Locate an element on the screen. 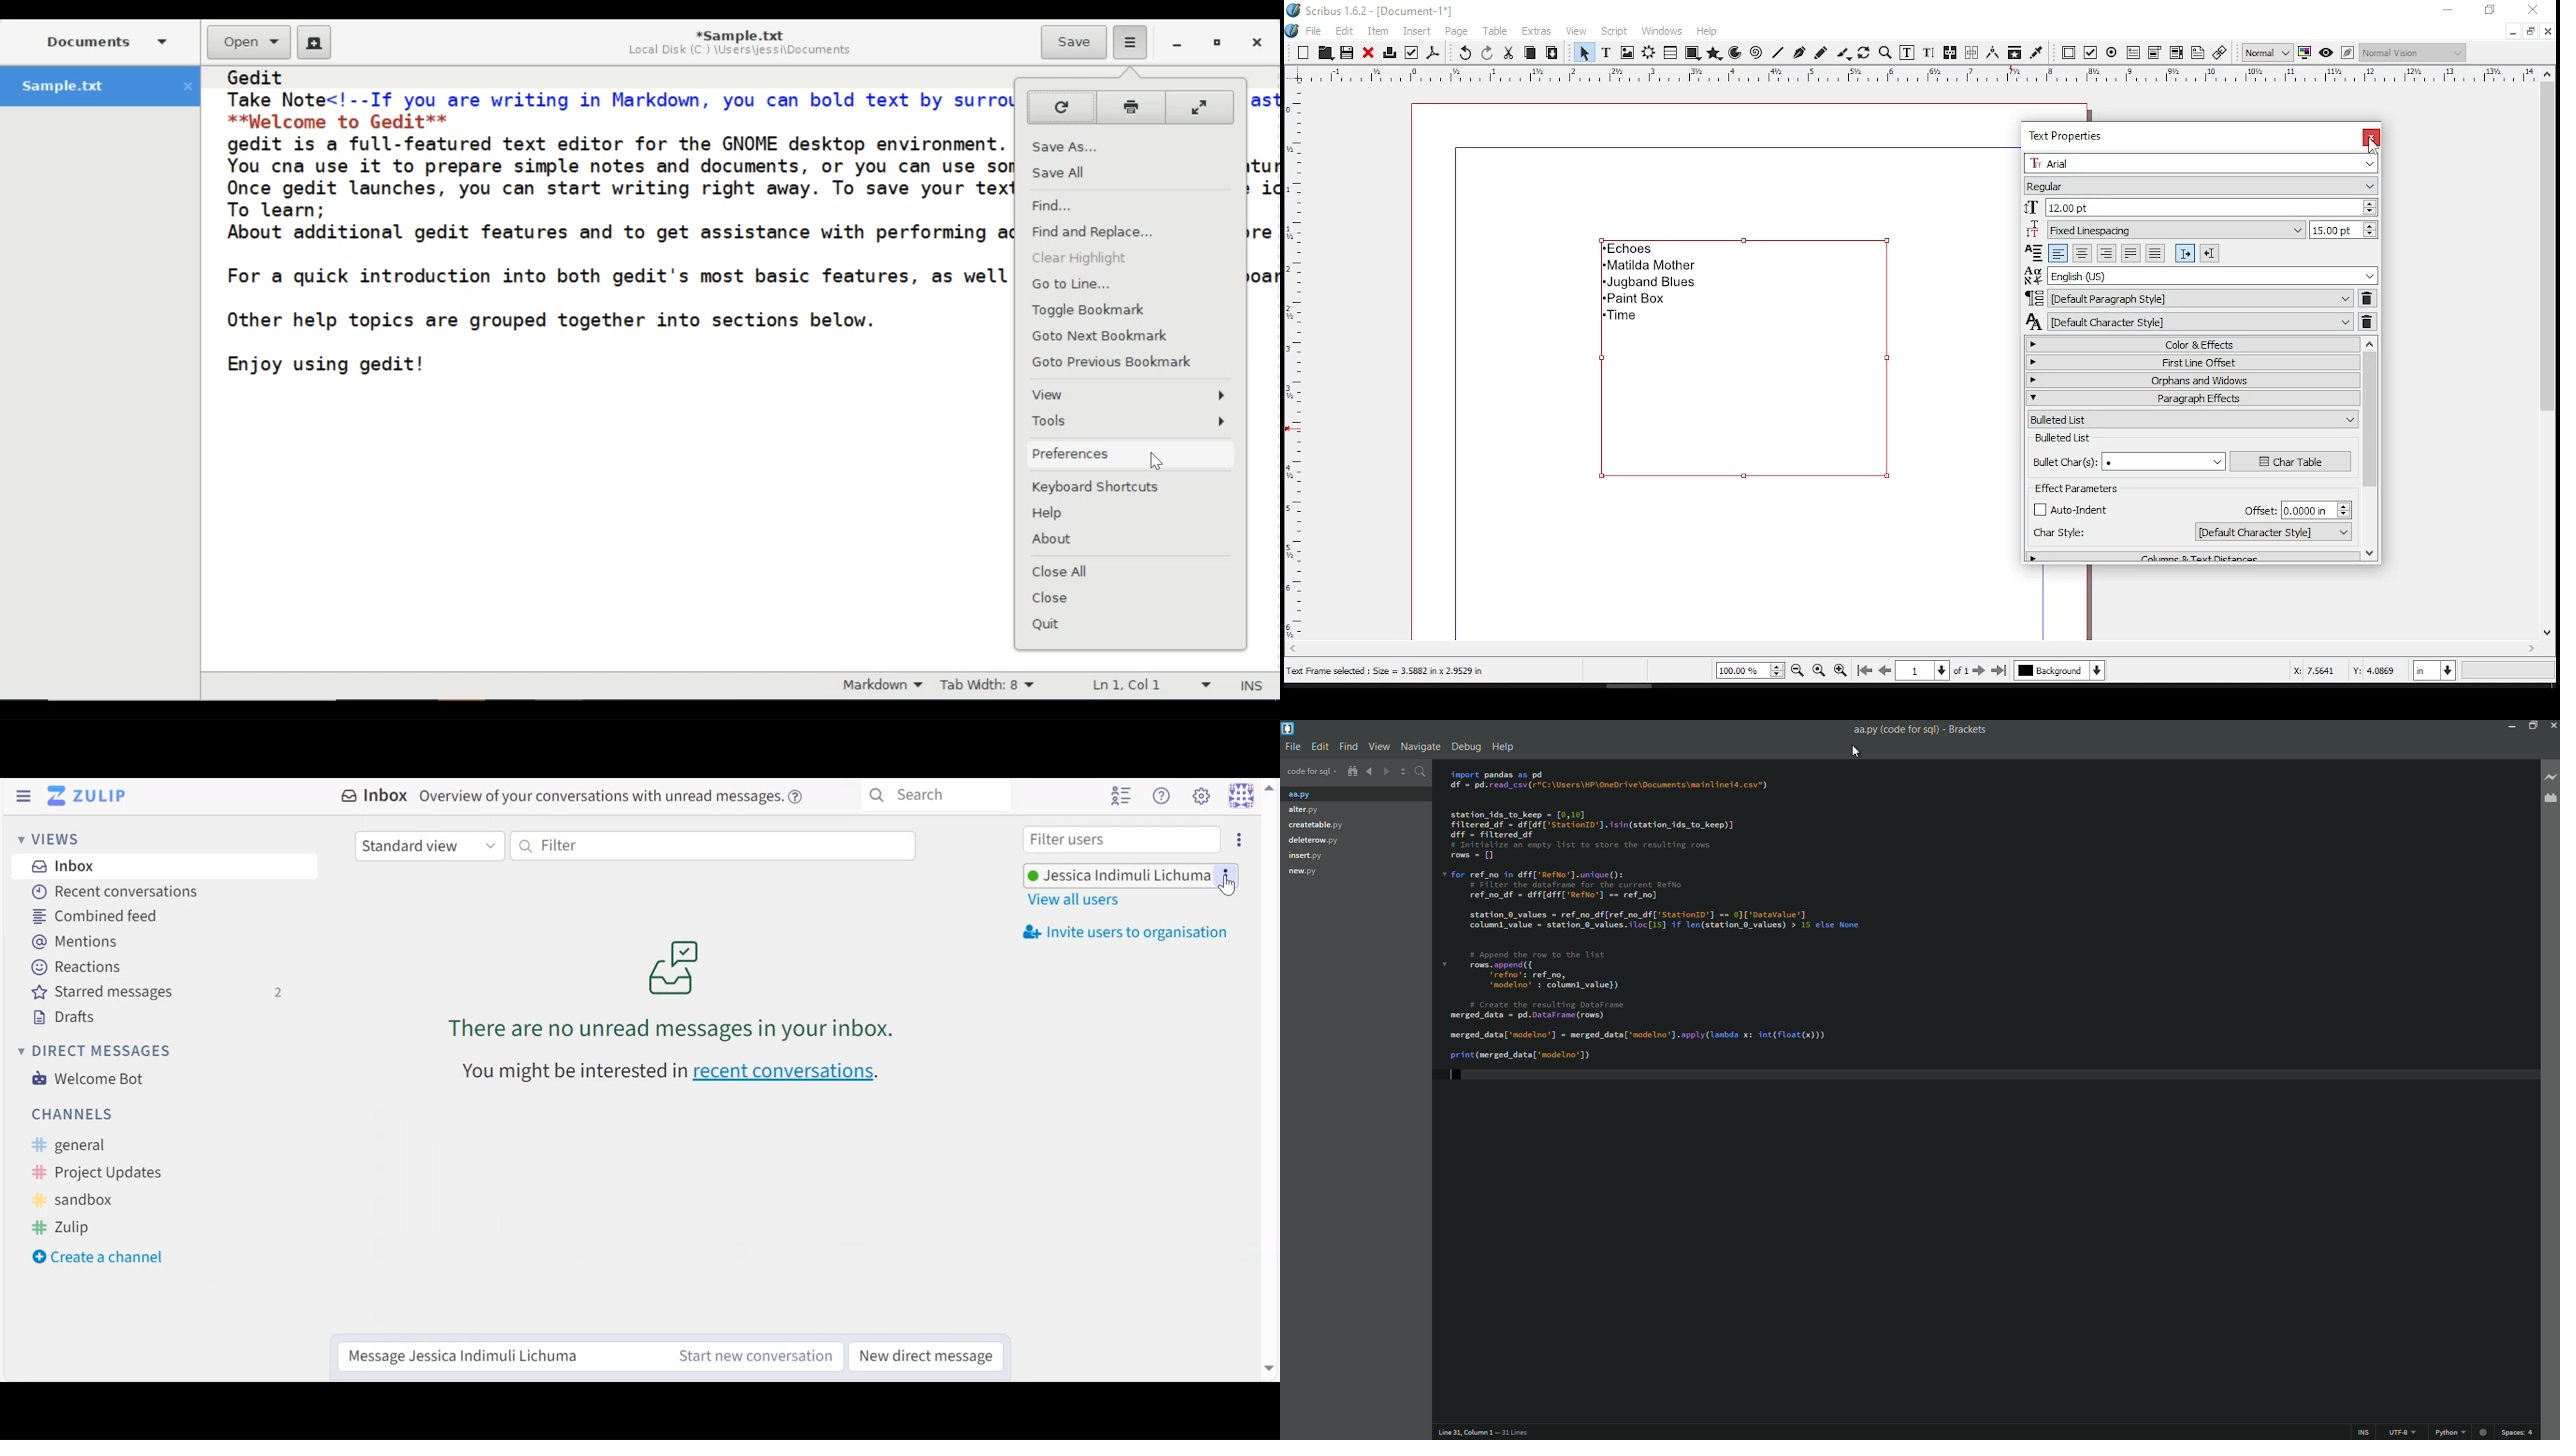 The image size is (2576, 1456). vertical scale is located at coordinates (1291, 363).